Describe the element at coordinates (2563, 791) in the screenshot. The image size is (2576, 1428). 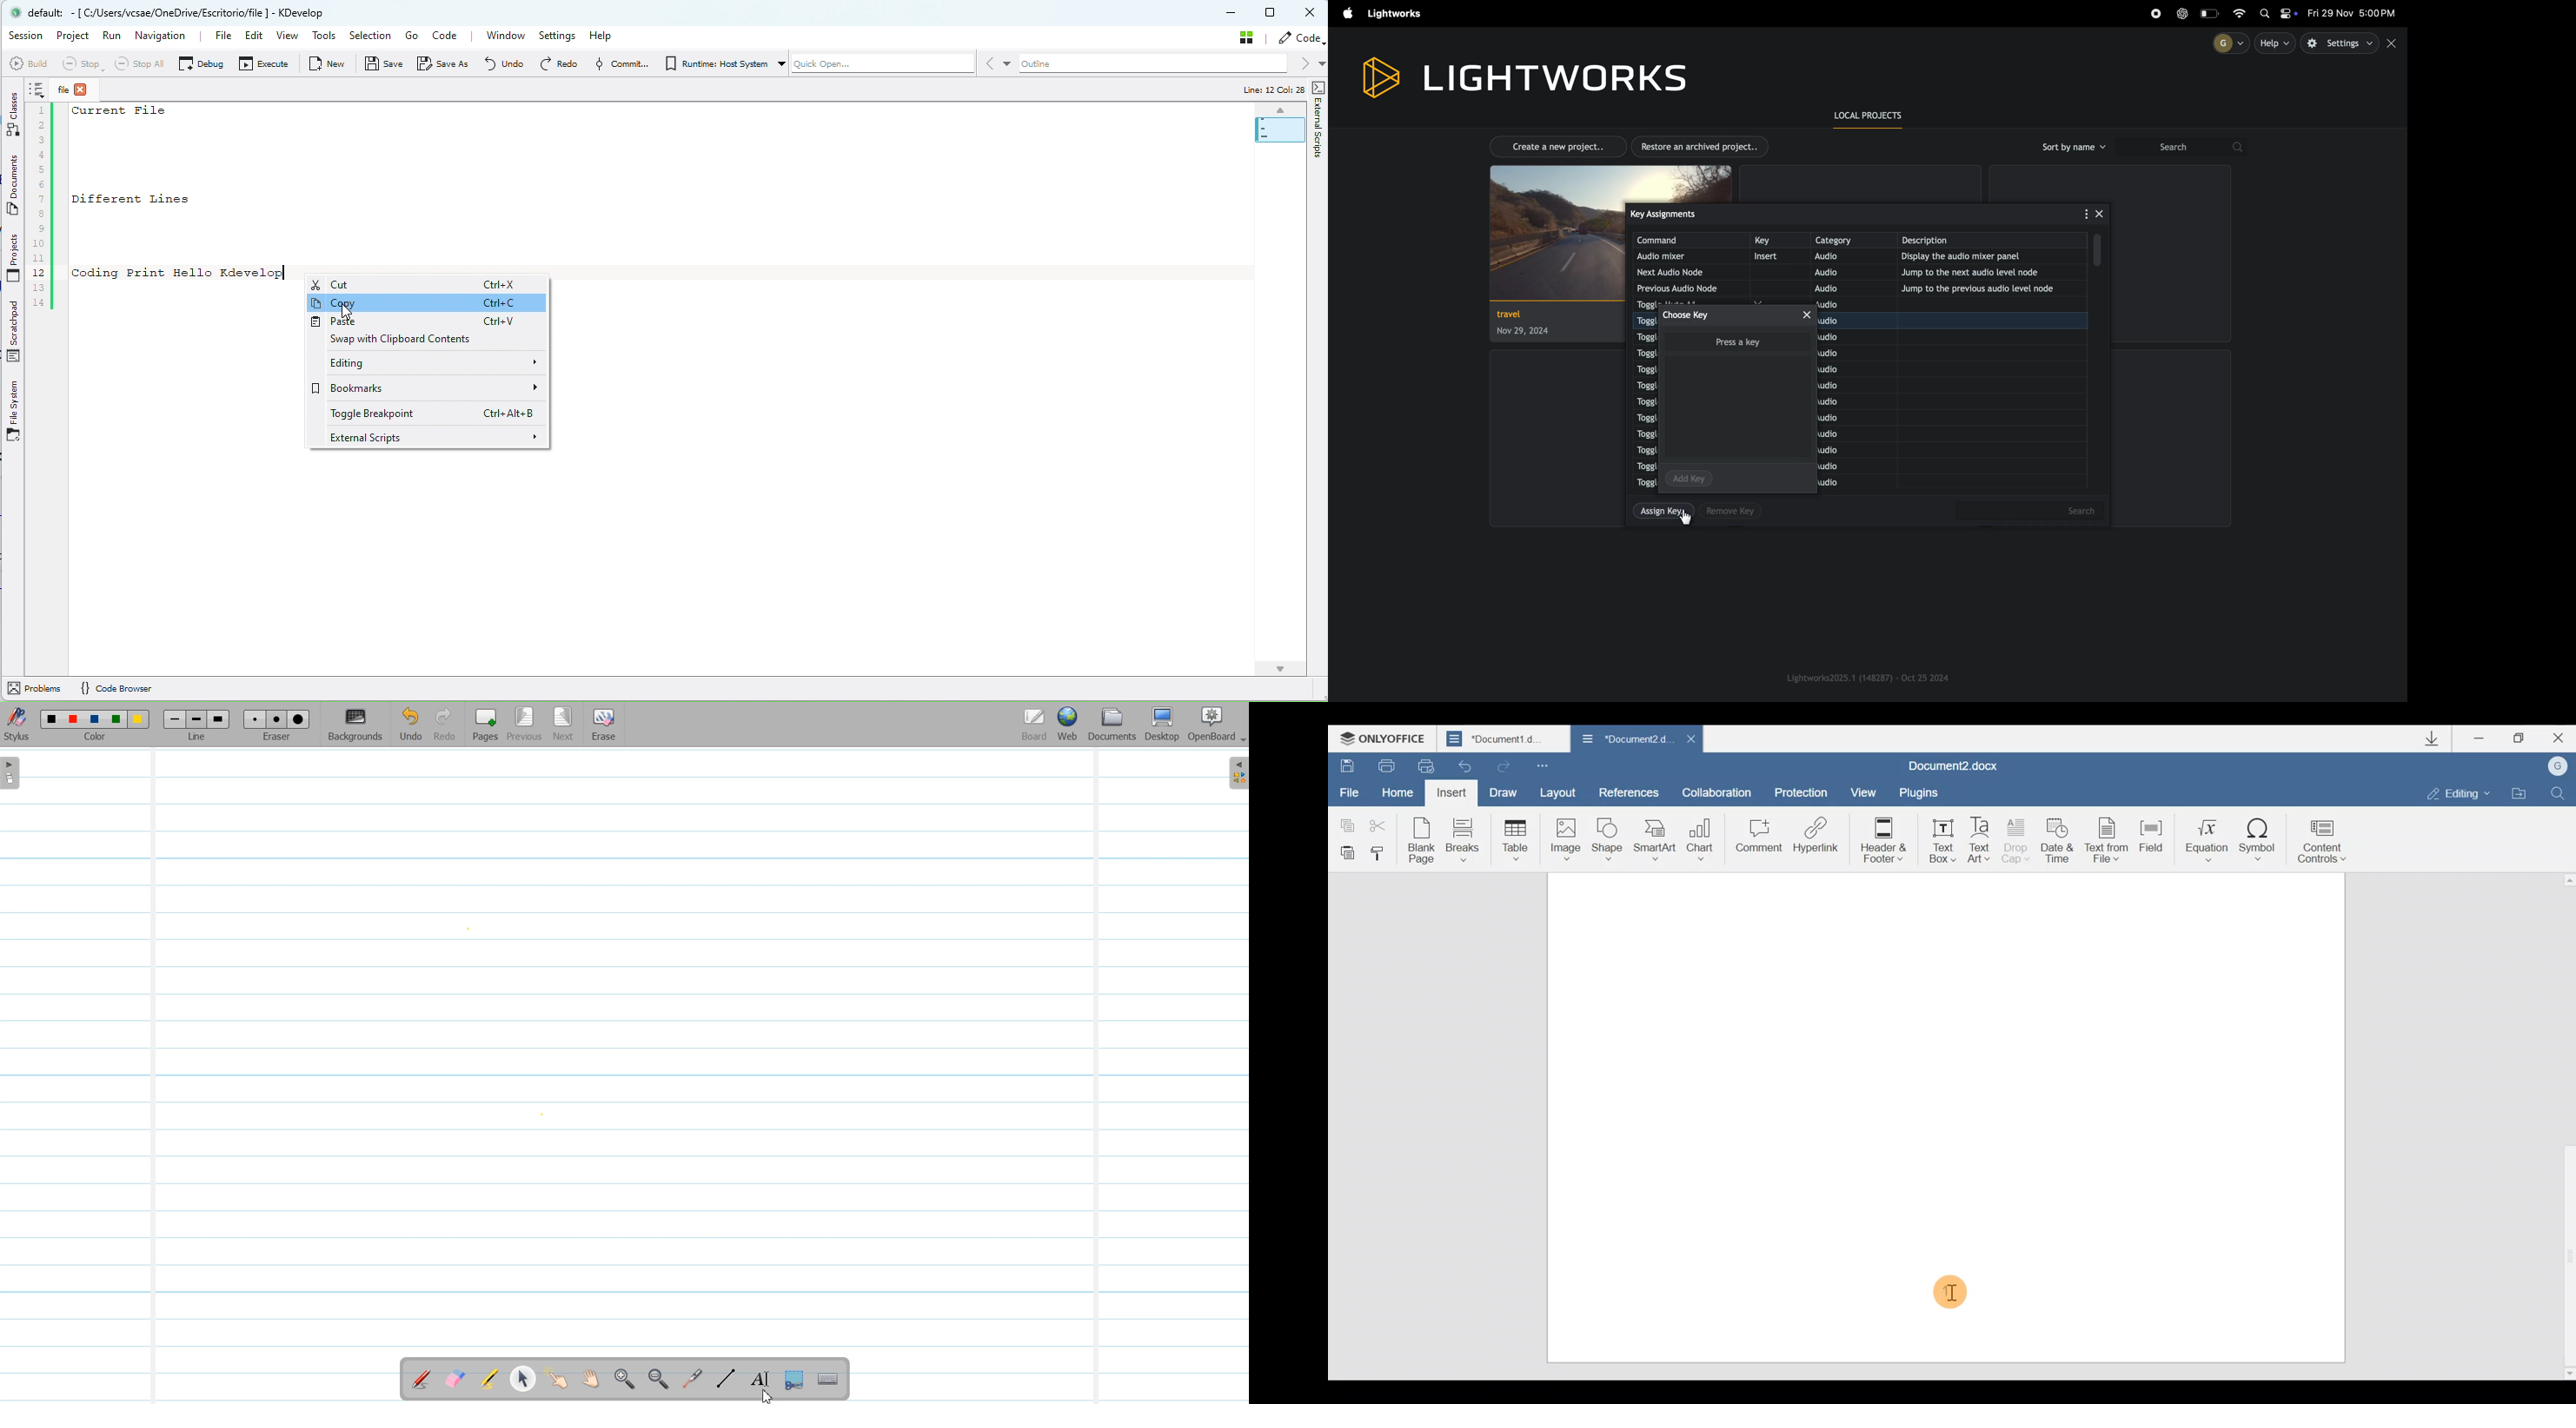
I see `Find` at that location.